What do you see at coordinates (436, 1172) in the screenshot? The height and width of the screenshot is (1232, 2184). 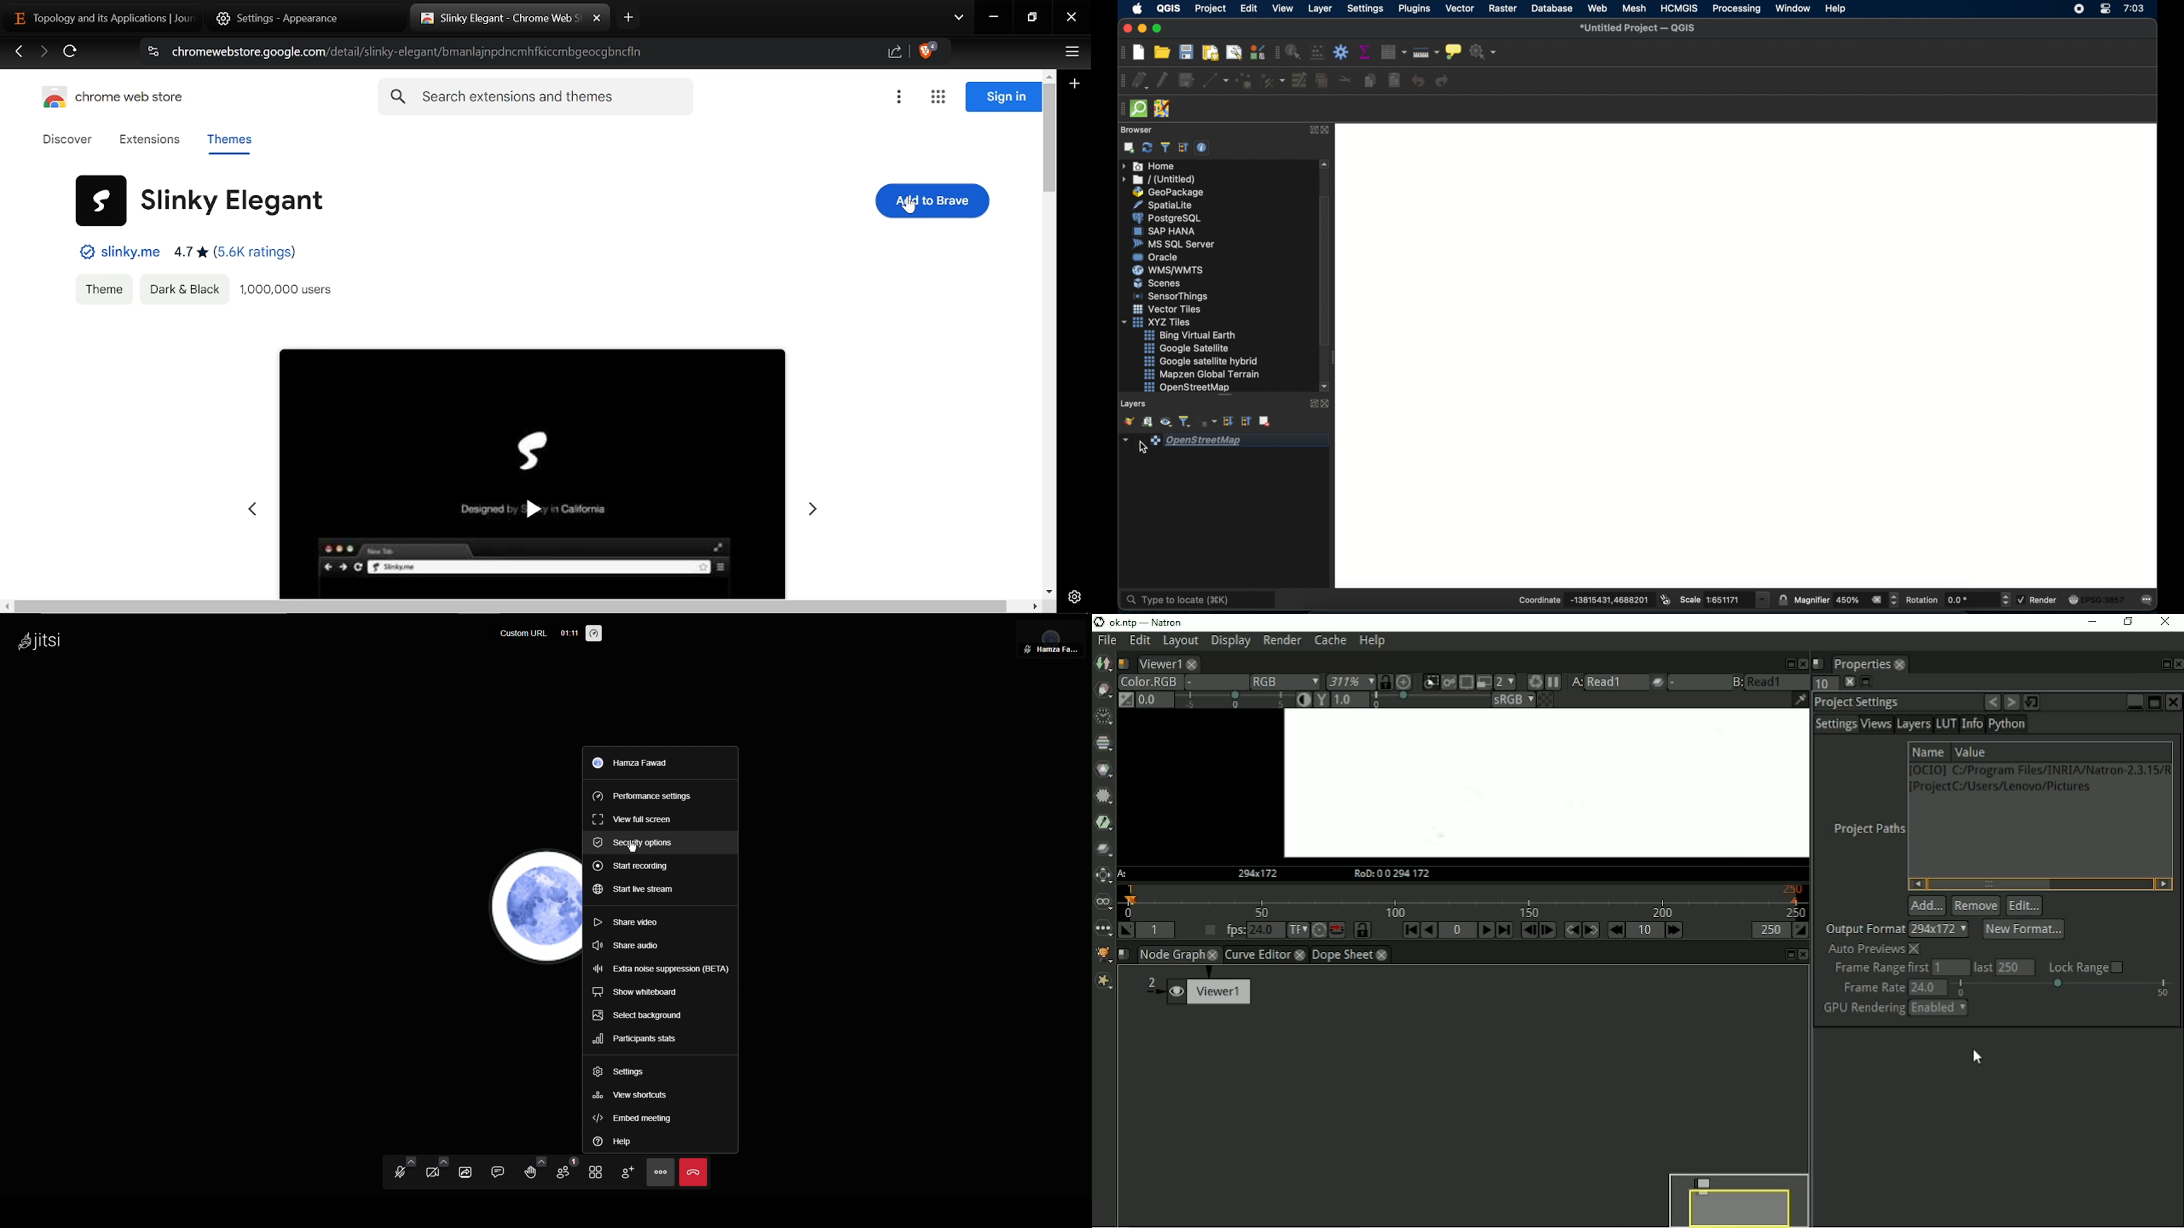 I see `Video` at bounding box center [436, 1172].